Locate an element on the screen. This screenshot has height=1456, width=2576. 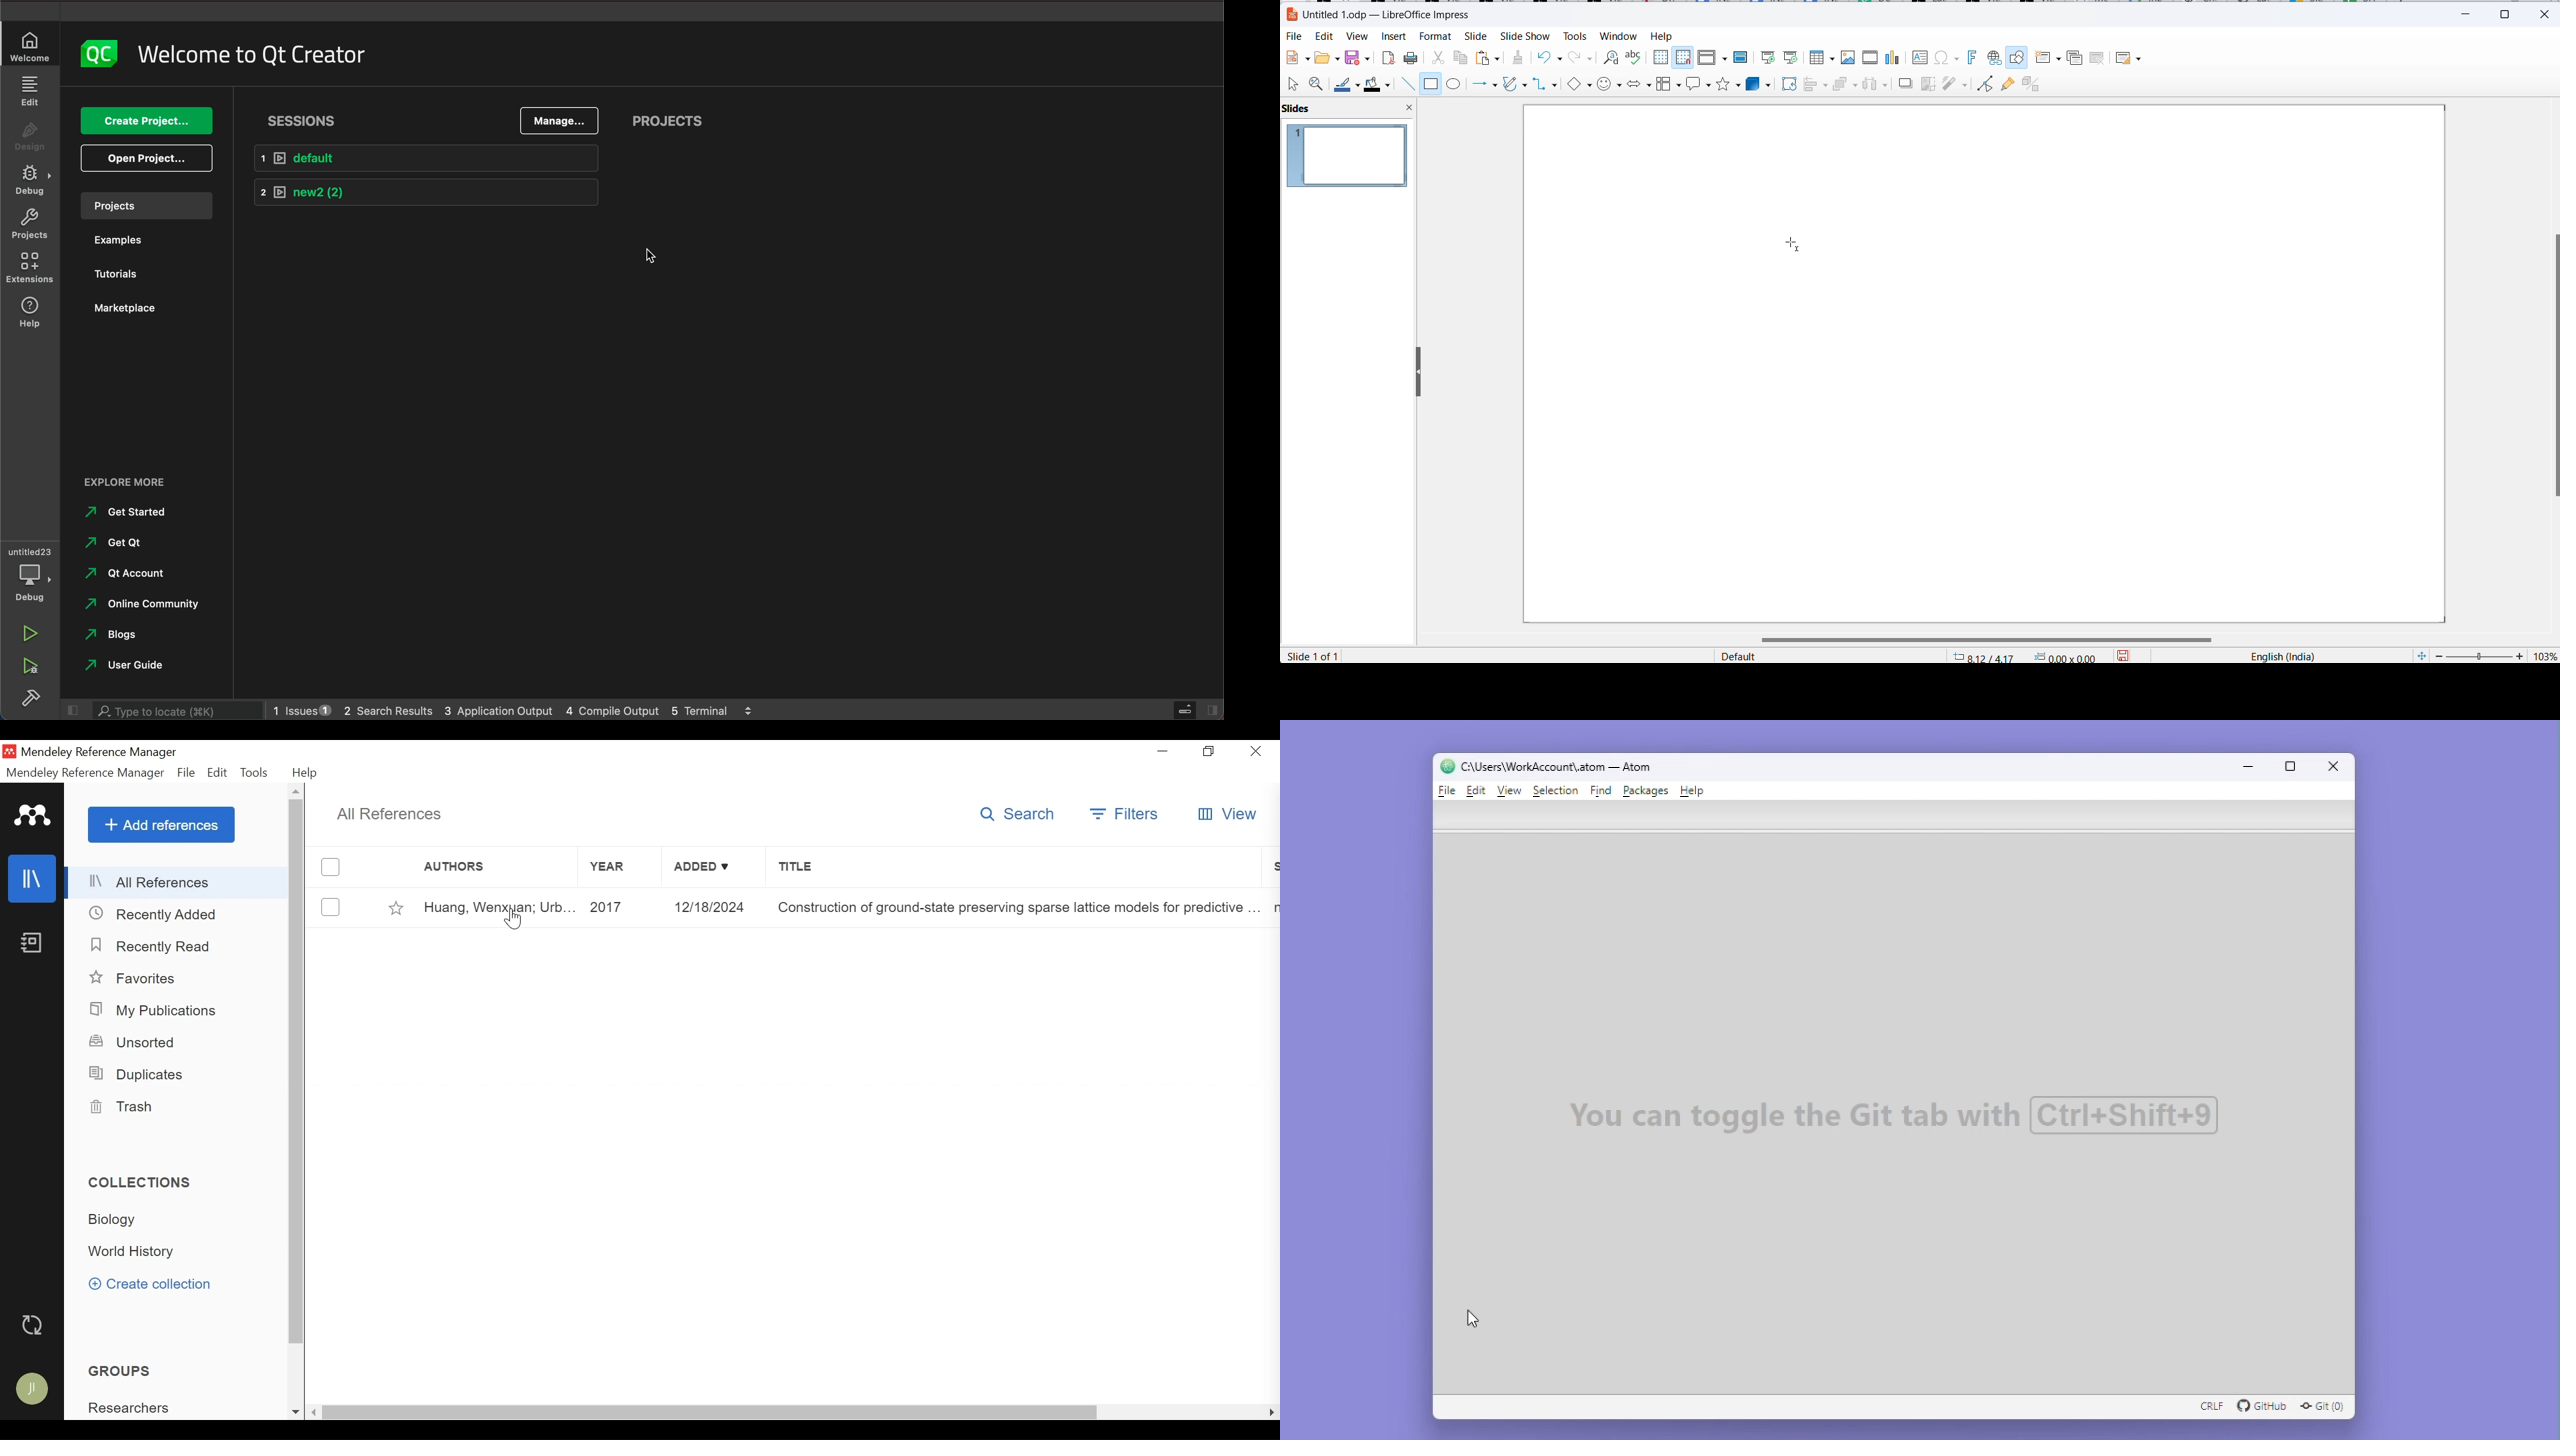
logo is located at coordinates (98, 54).